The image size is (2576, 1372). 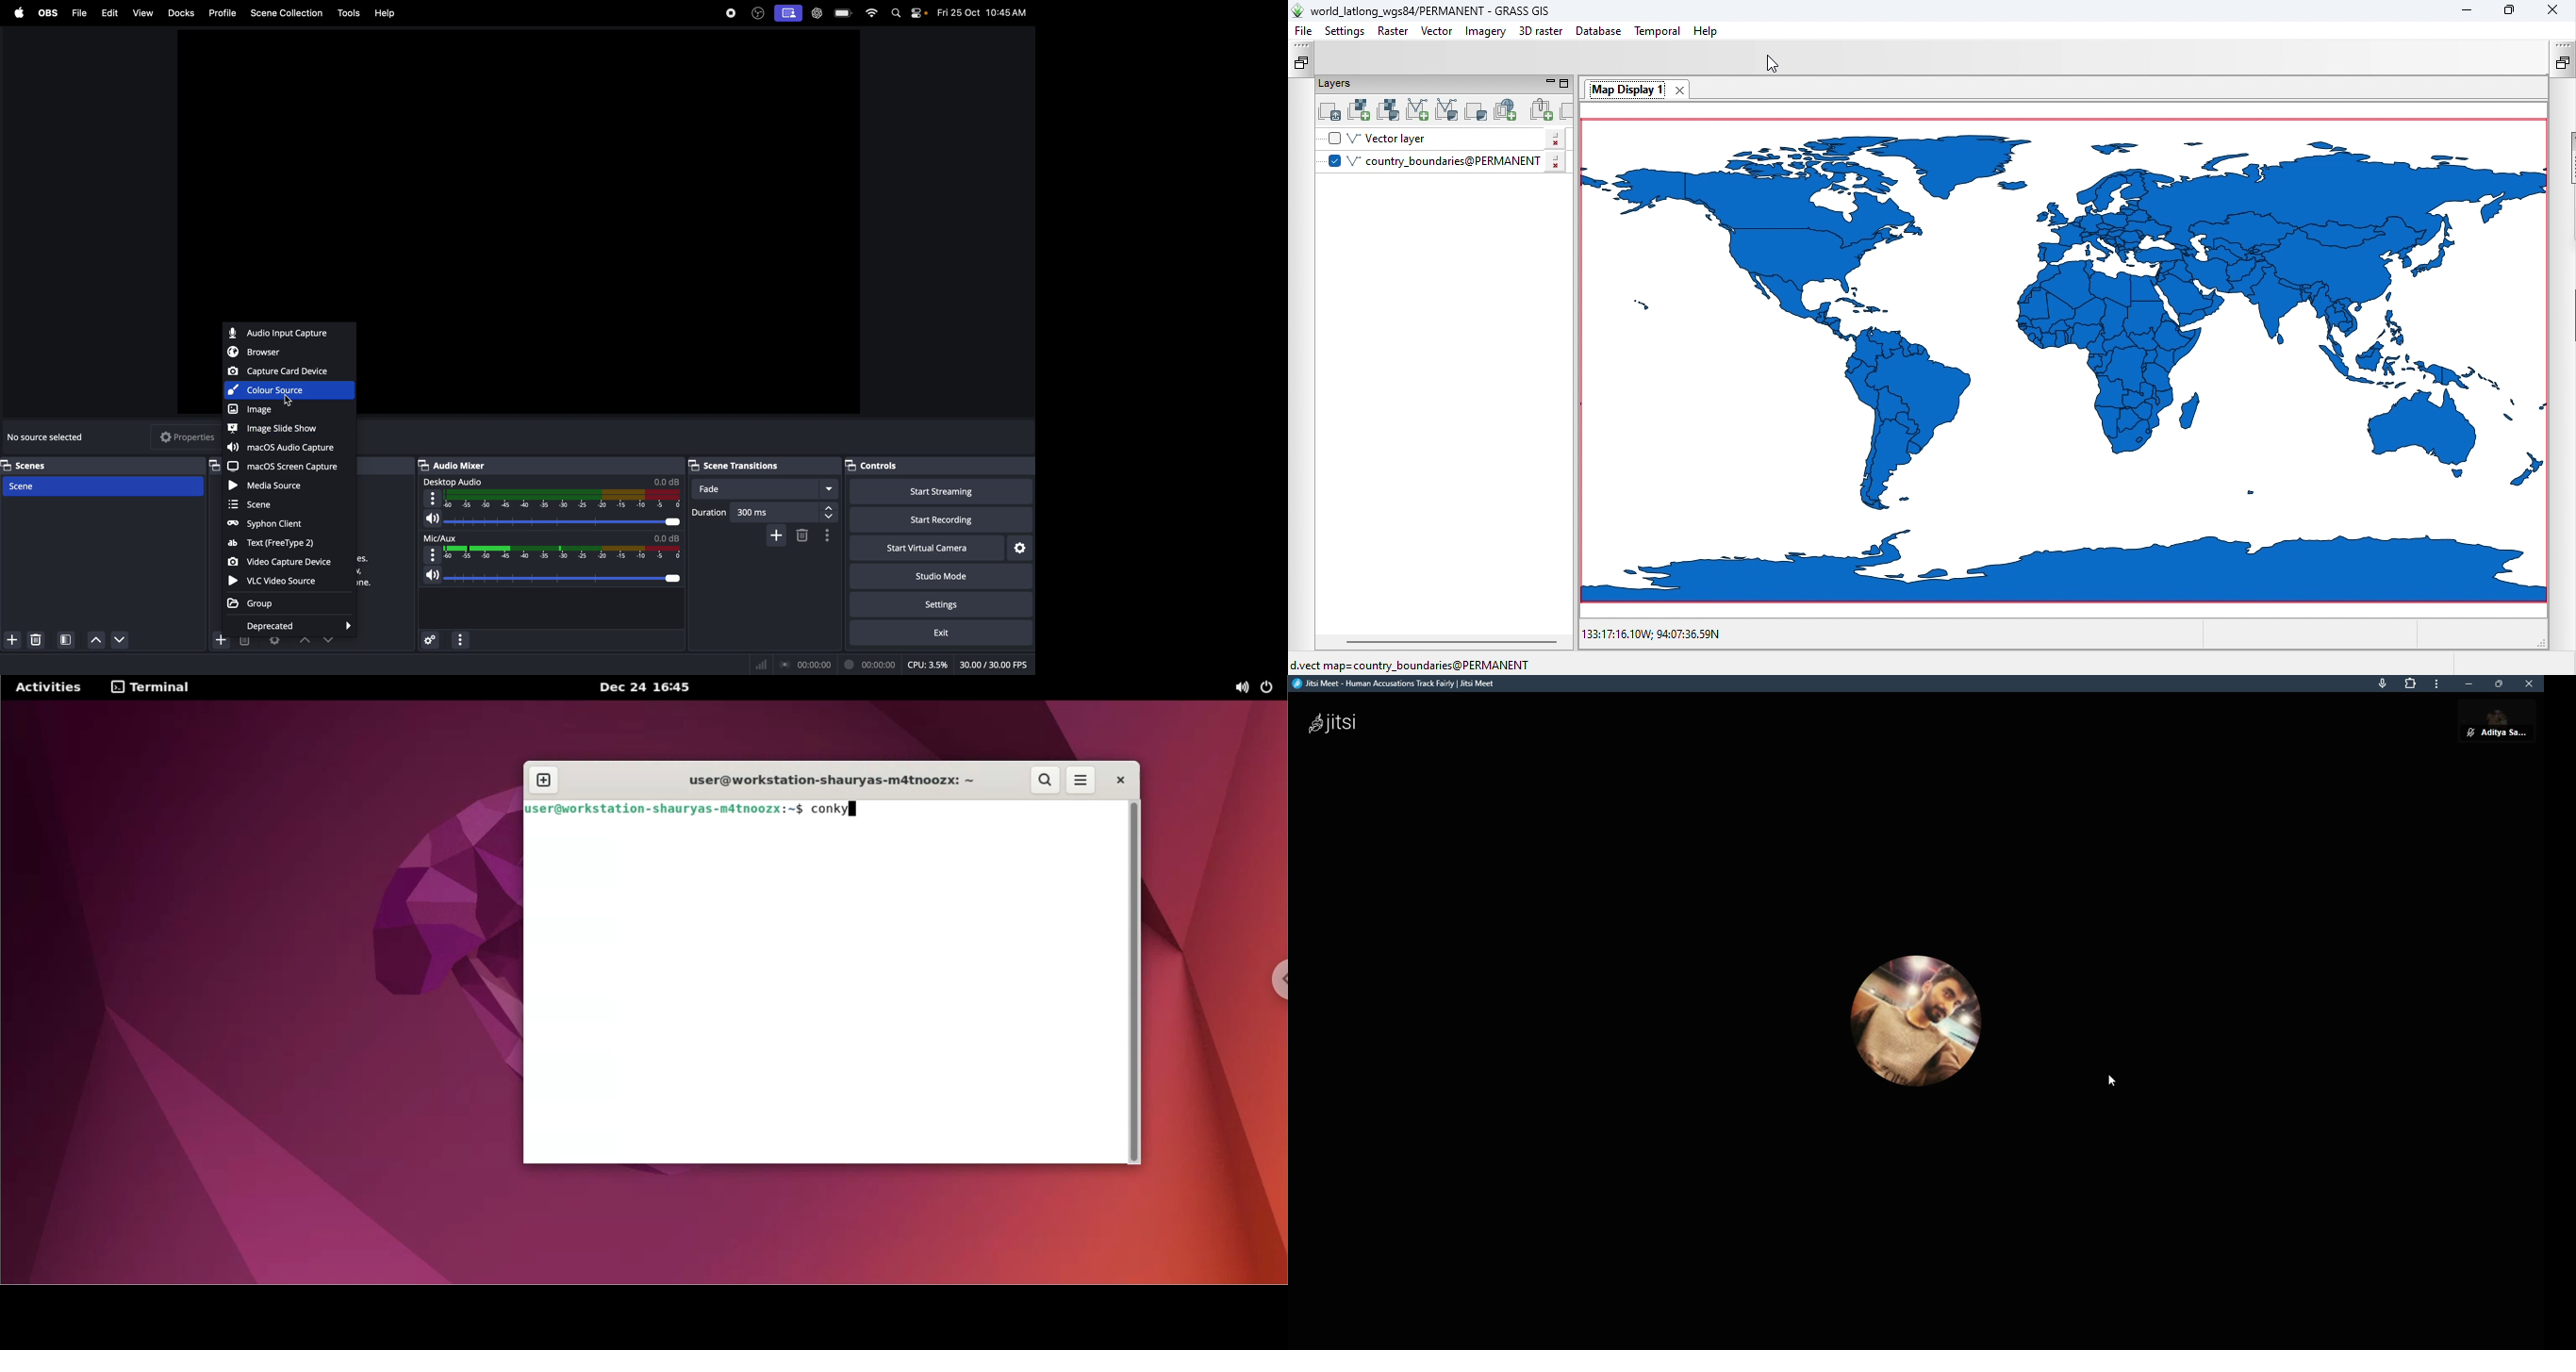 What do you see at coordinates (247, 642) in the screenshot?
I see `delete` at bounding box center [247, 642].